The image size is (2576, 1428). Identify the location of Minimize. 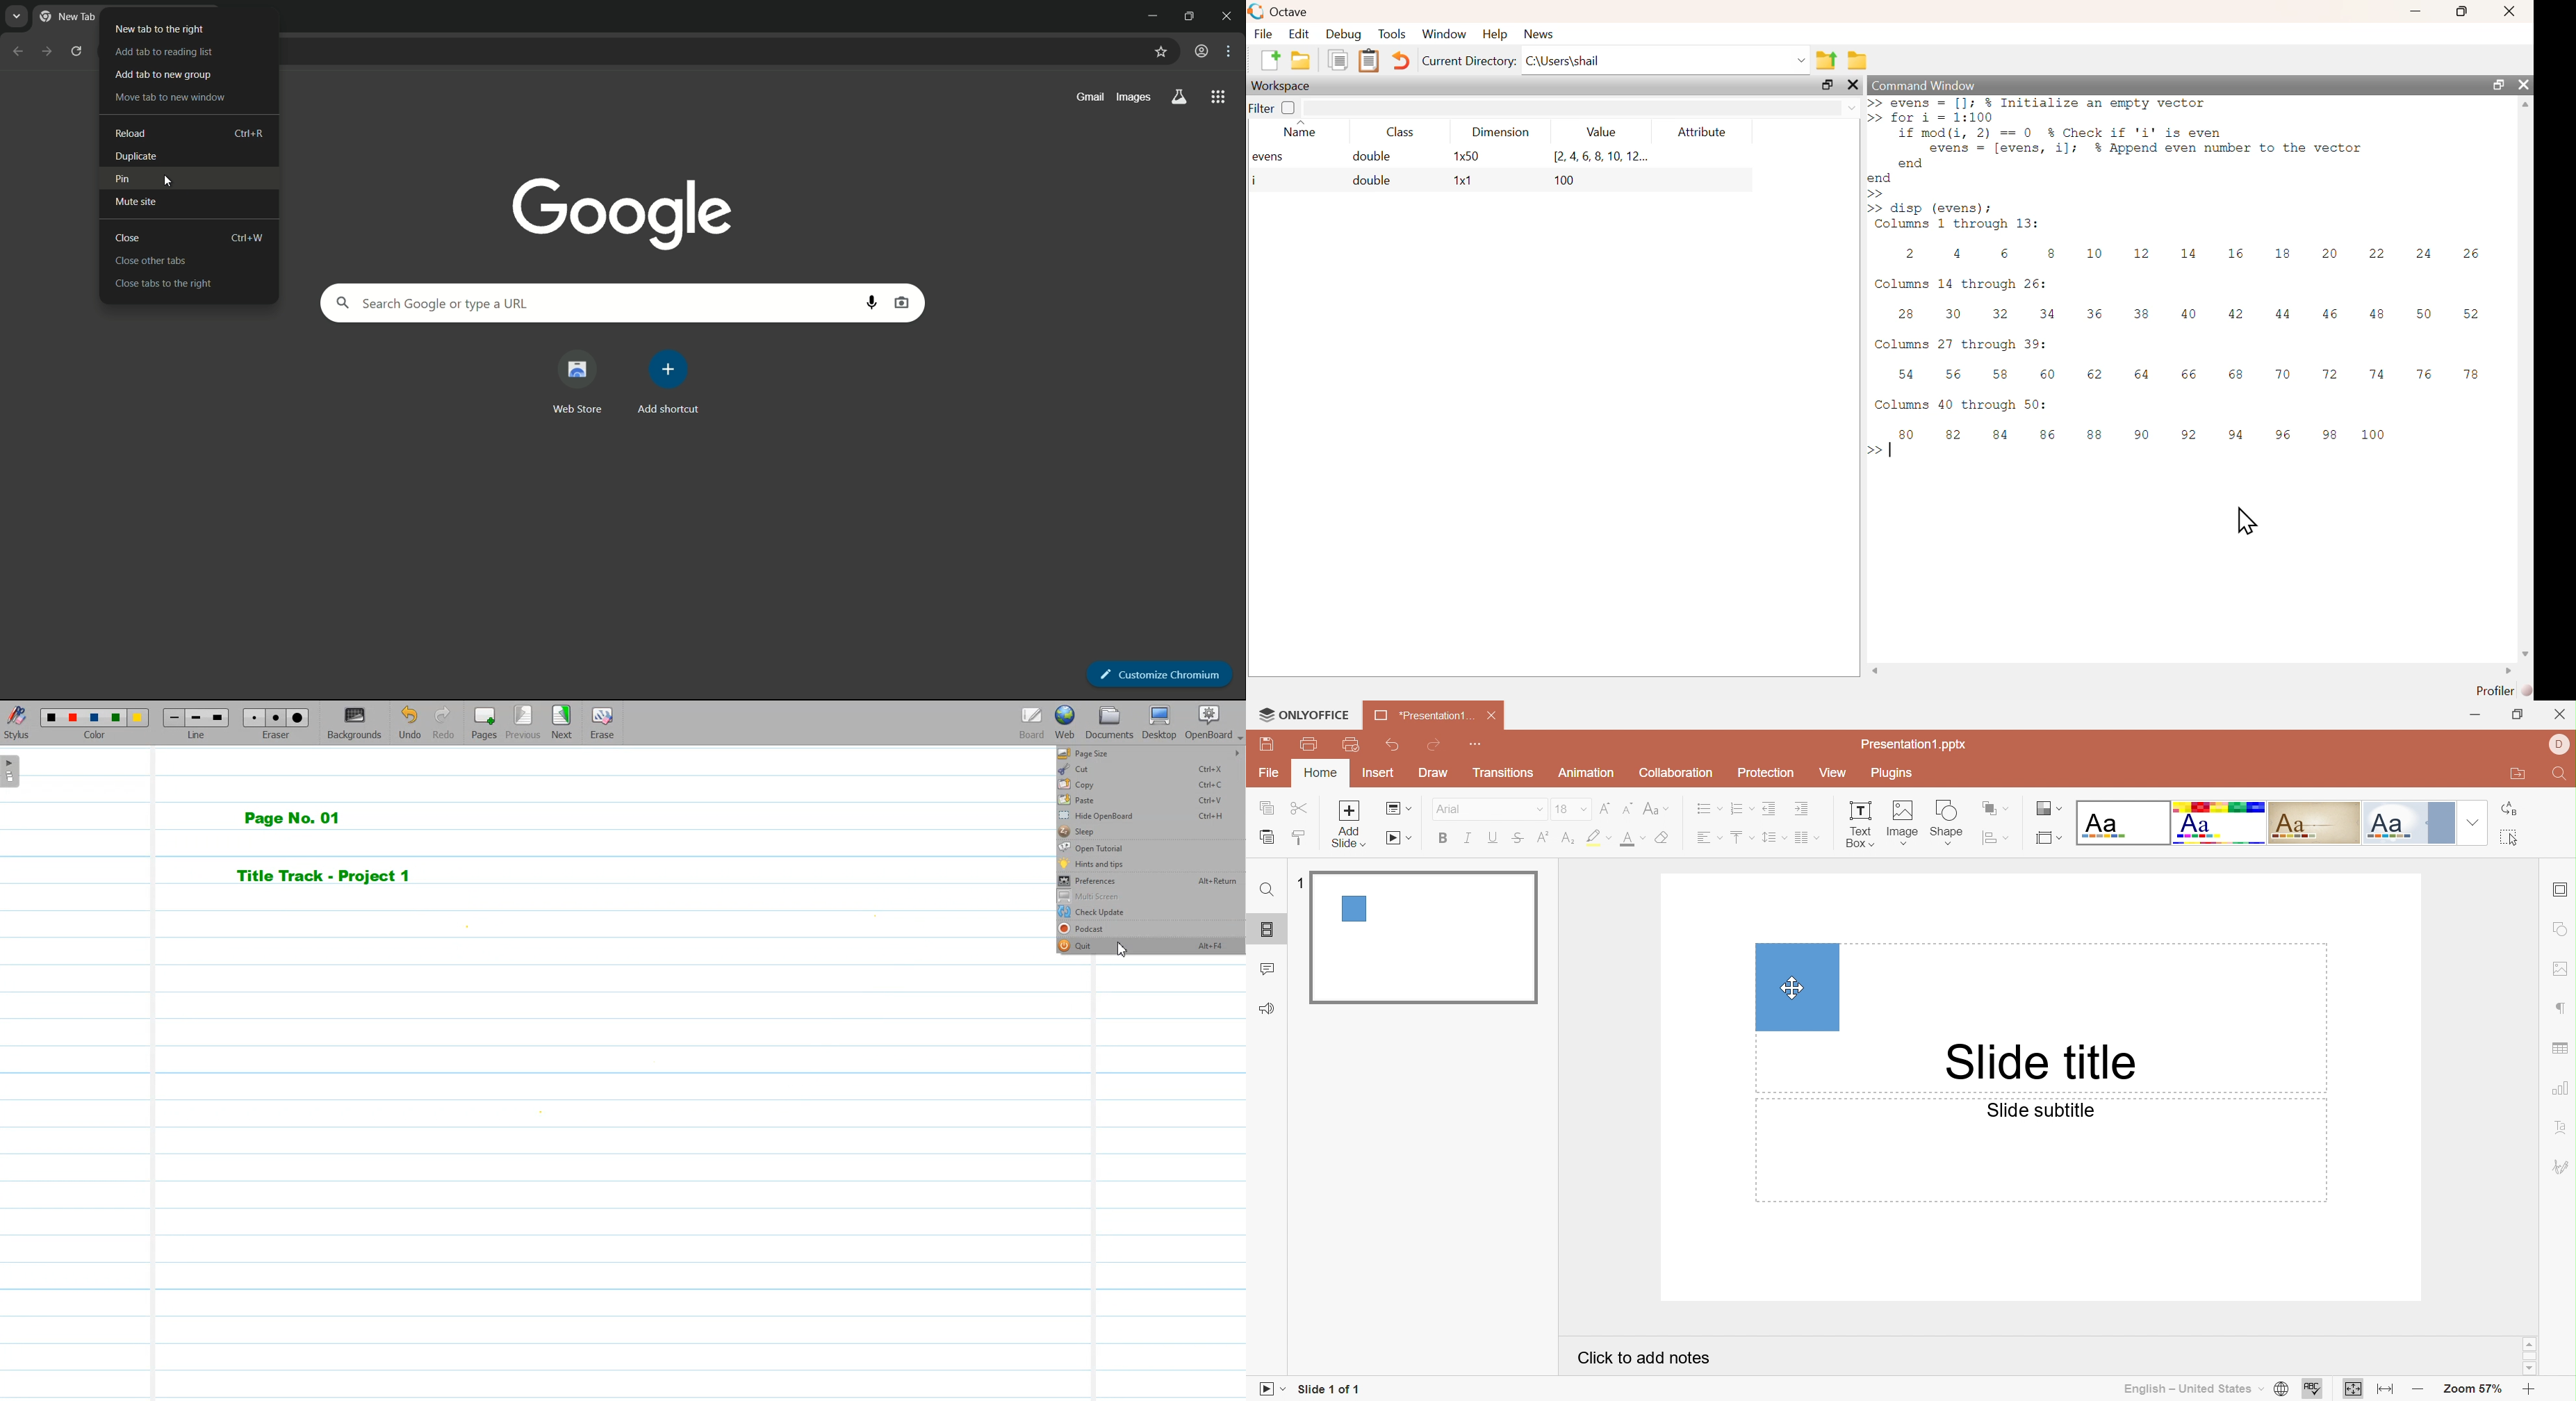
(2478, 717).